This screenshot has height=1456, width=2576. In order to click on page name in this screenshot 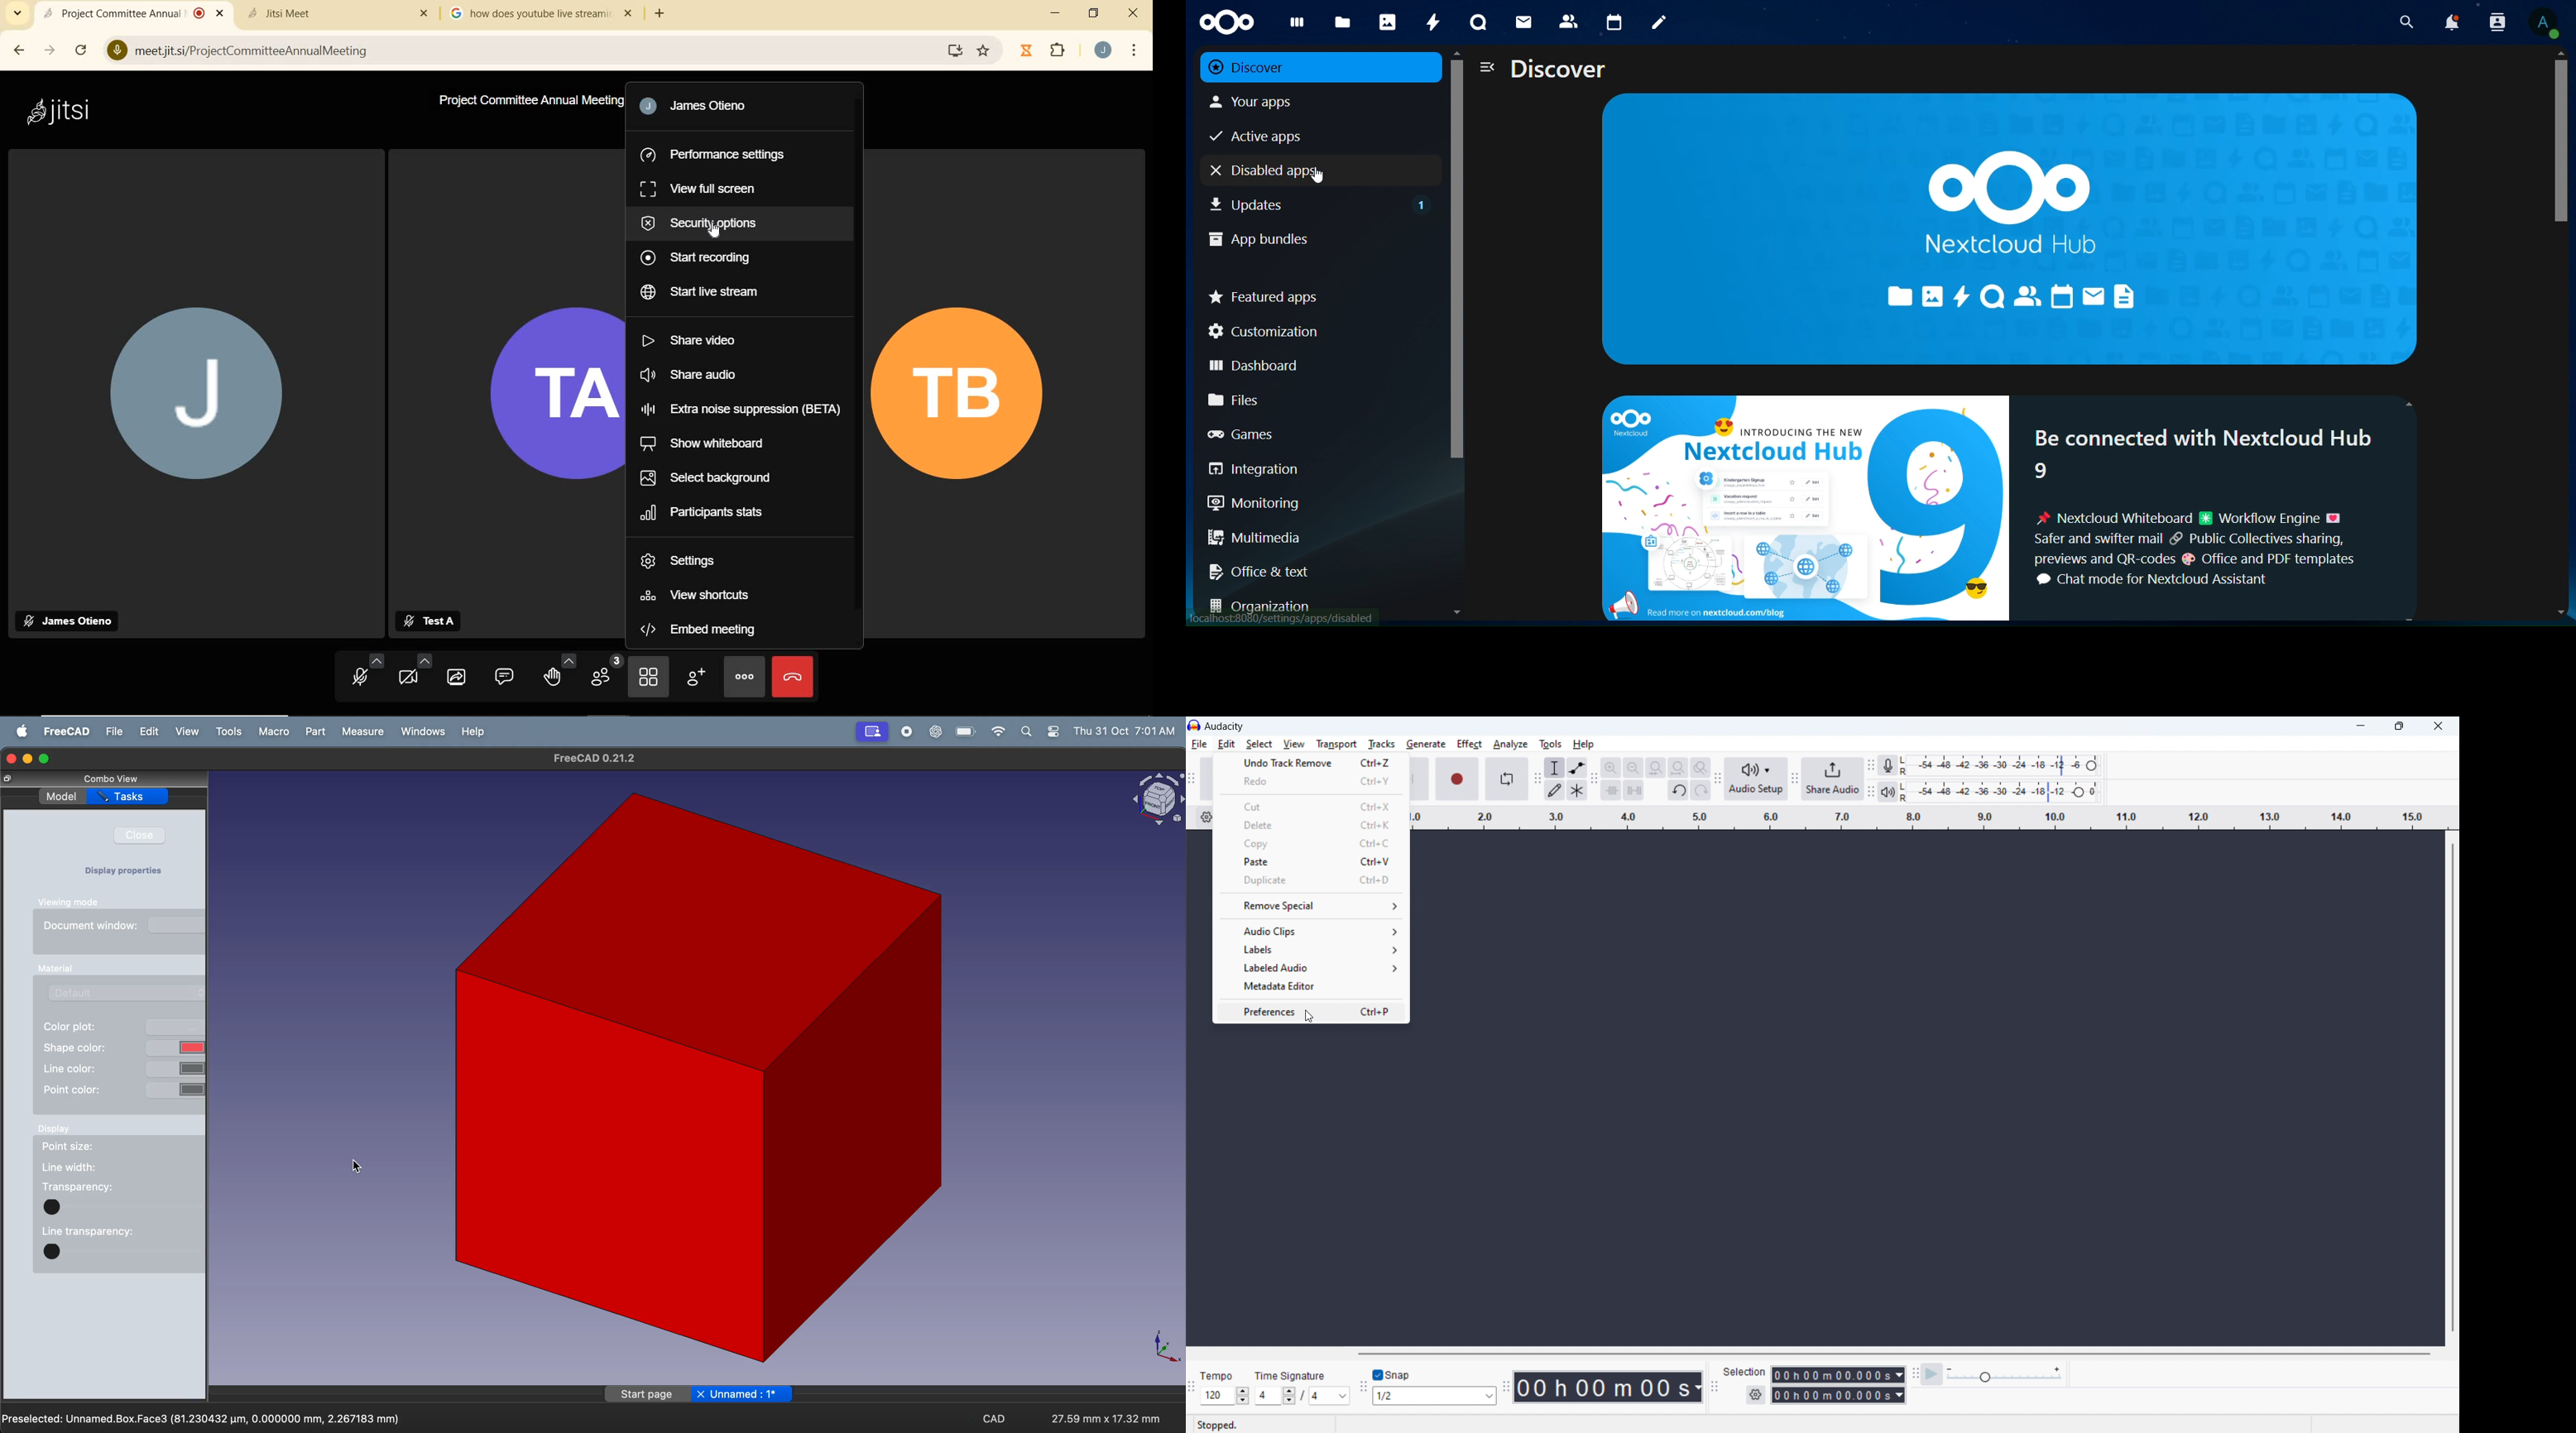, I will do `click(700, 1393)`.